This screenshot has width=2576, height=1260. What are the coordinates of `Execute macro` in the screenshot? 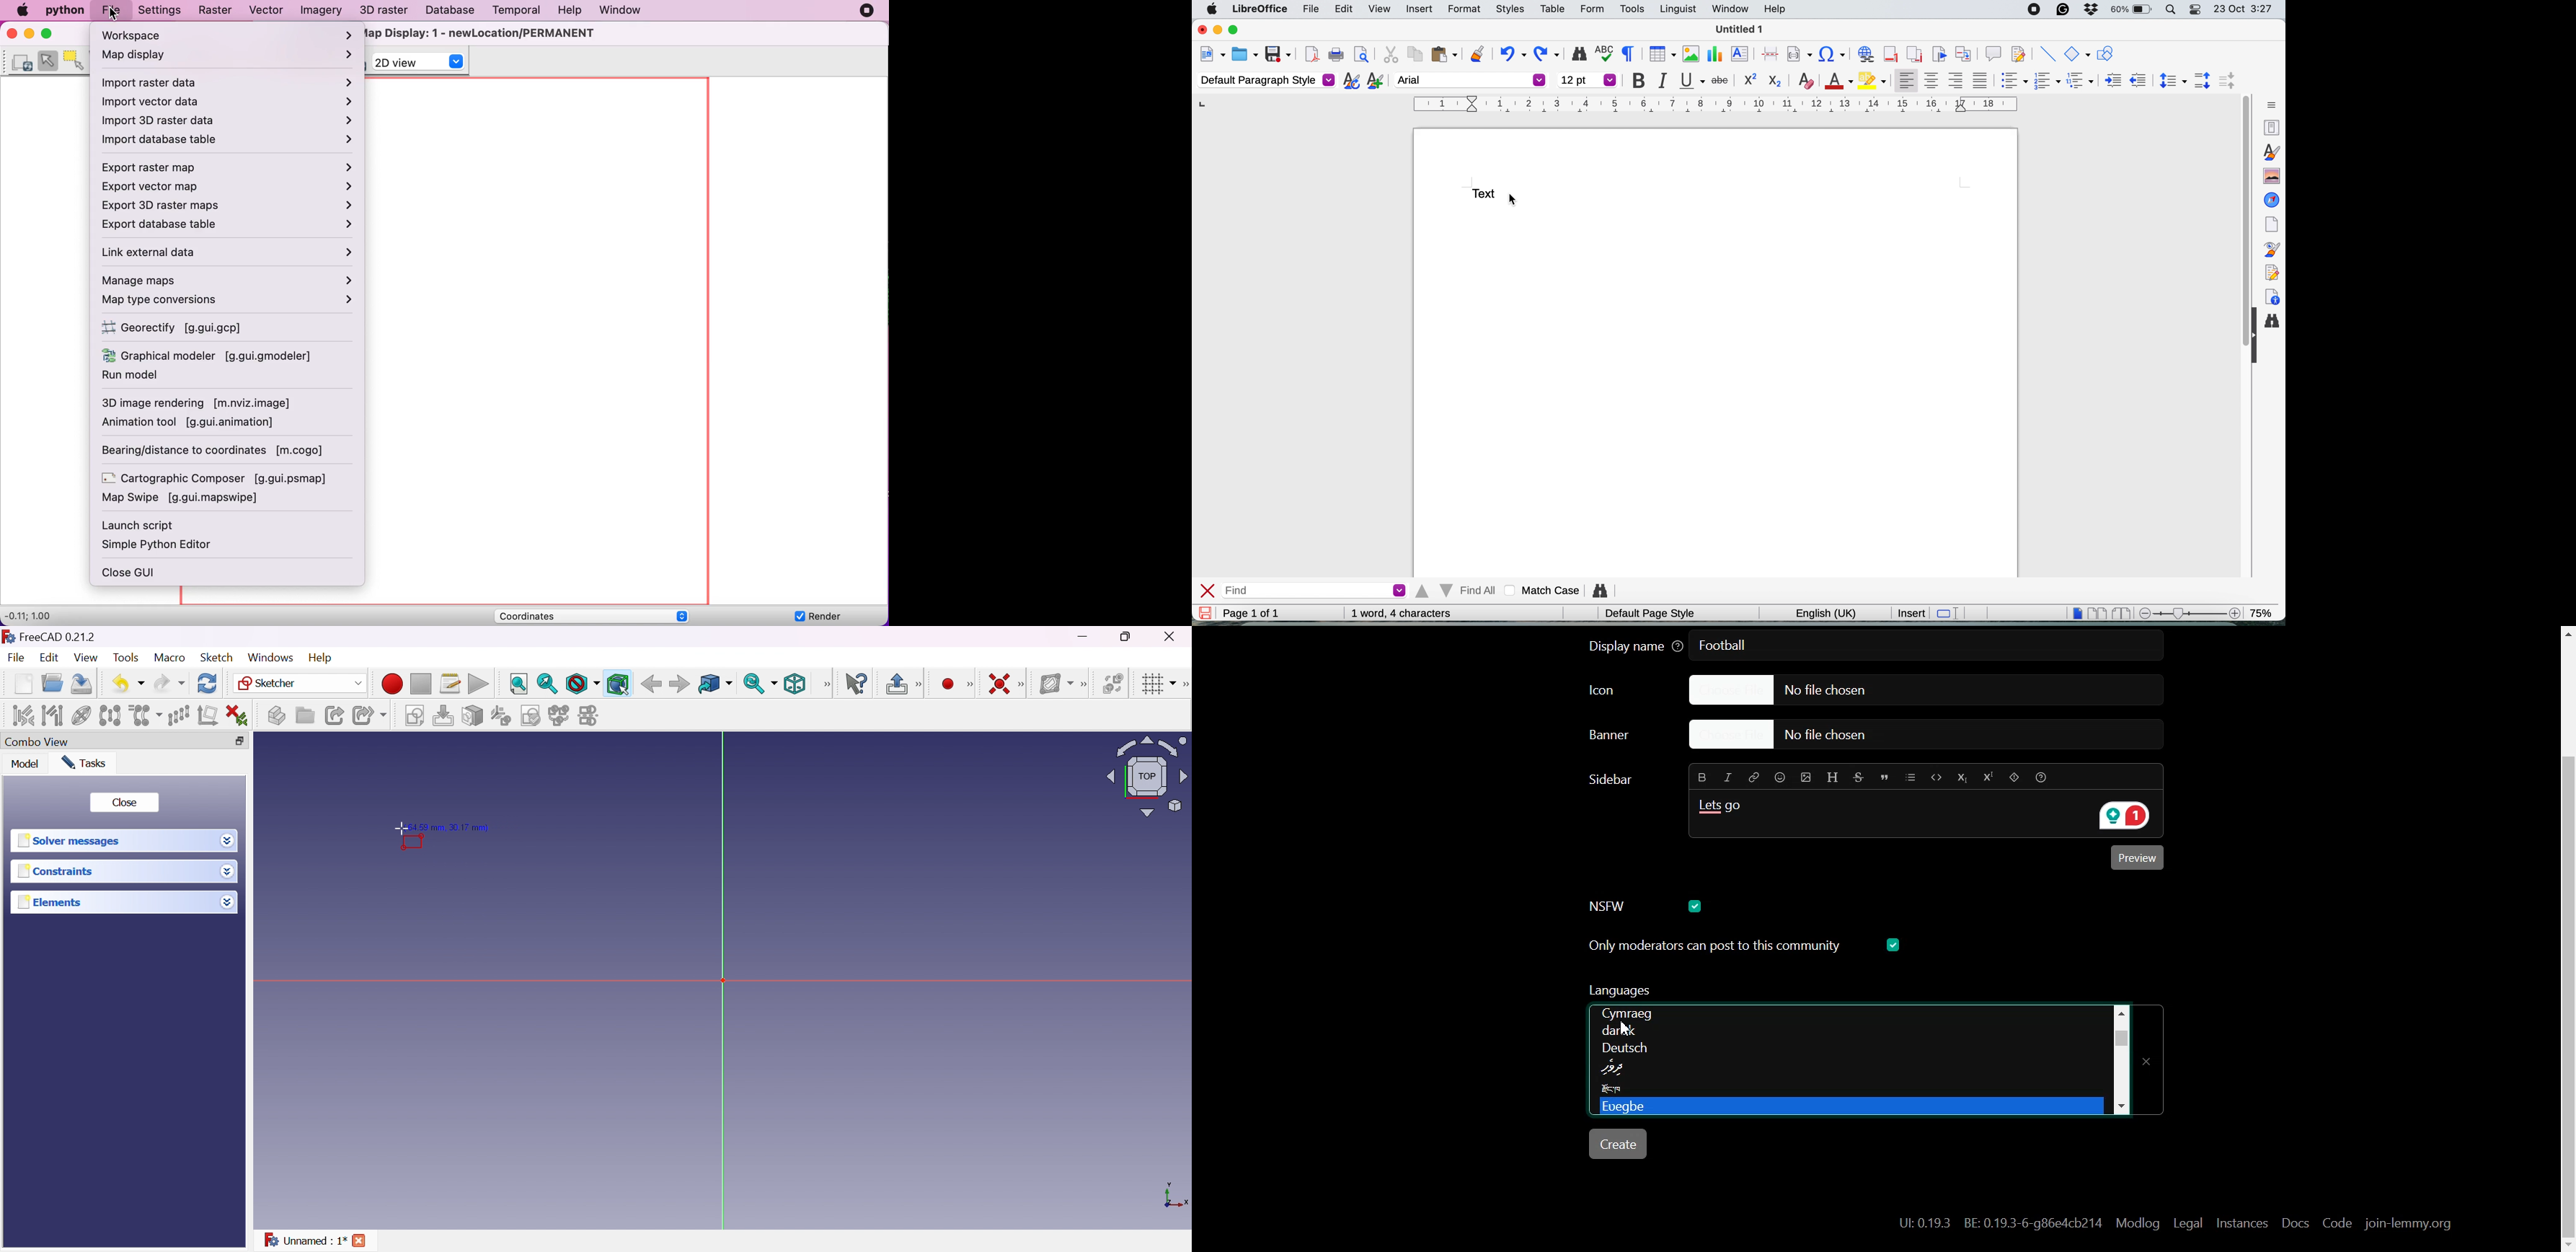 It's located at (479, 684).